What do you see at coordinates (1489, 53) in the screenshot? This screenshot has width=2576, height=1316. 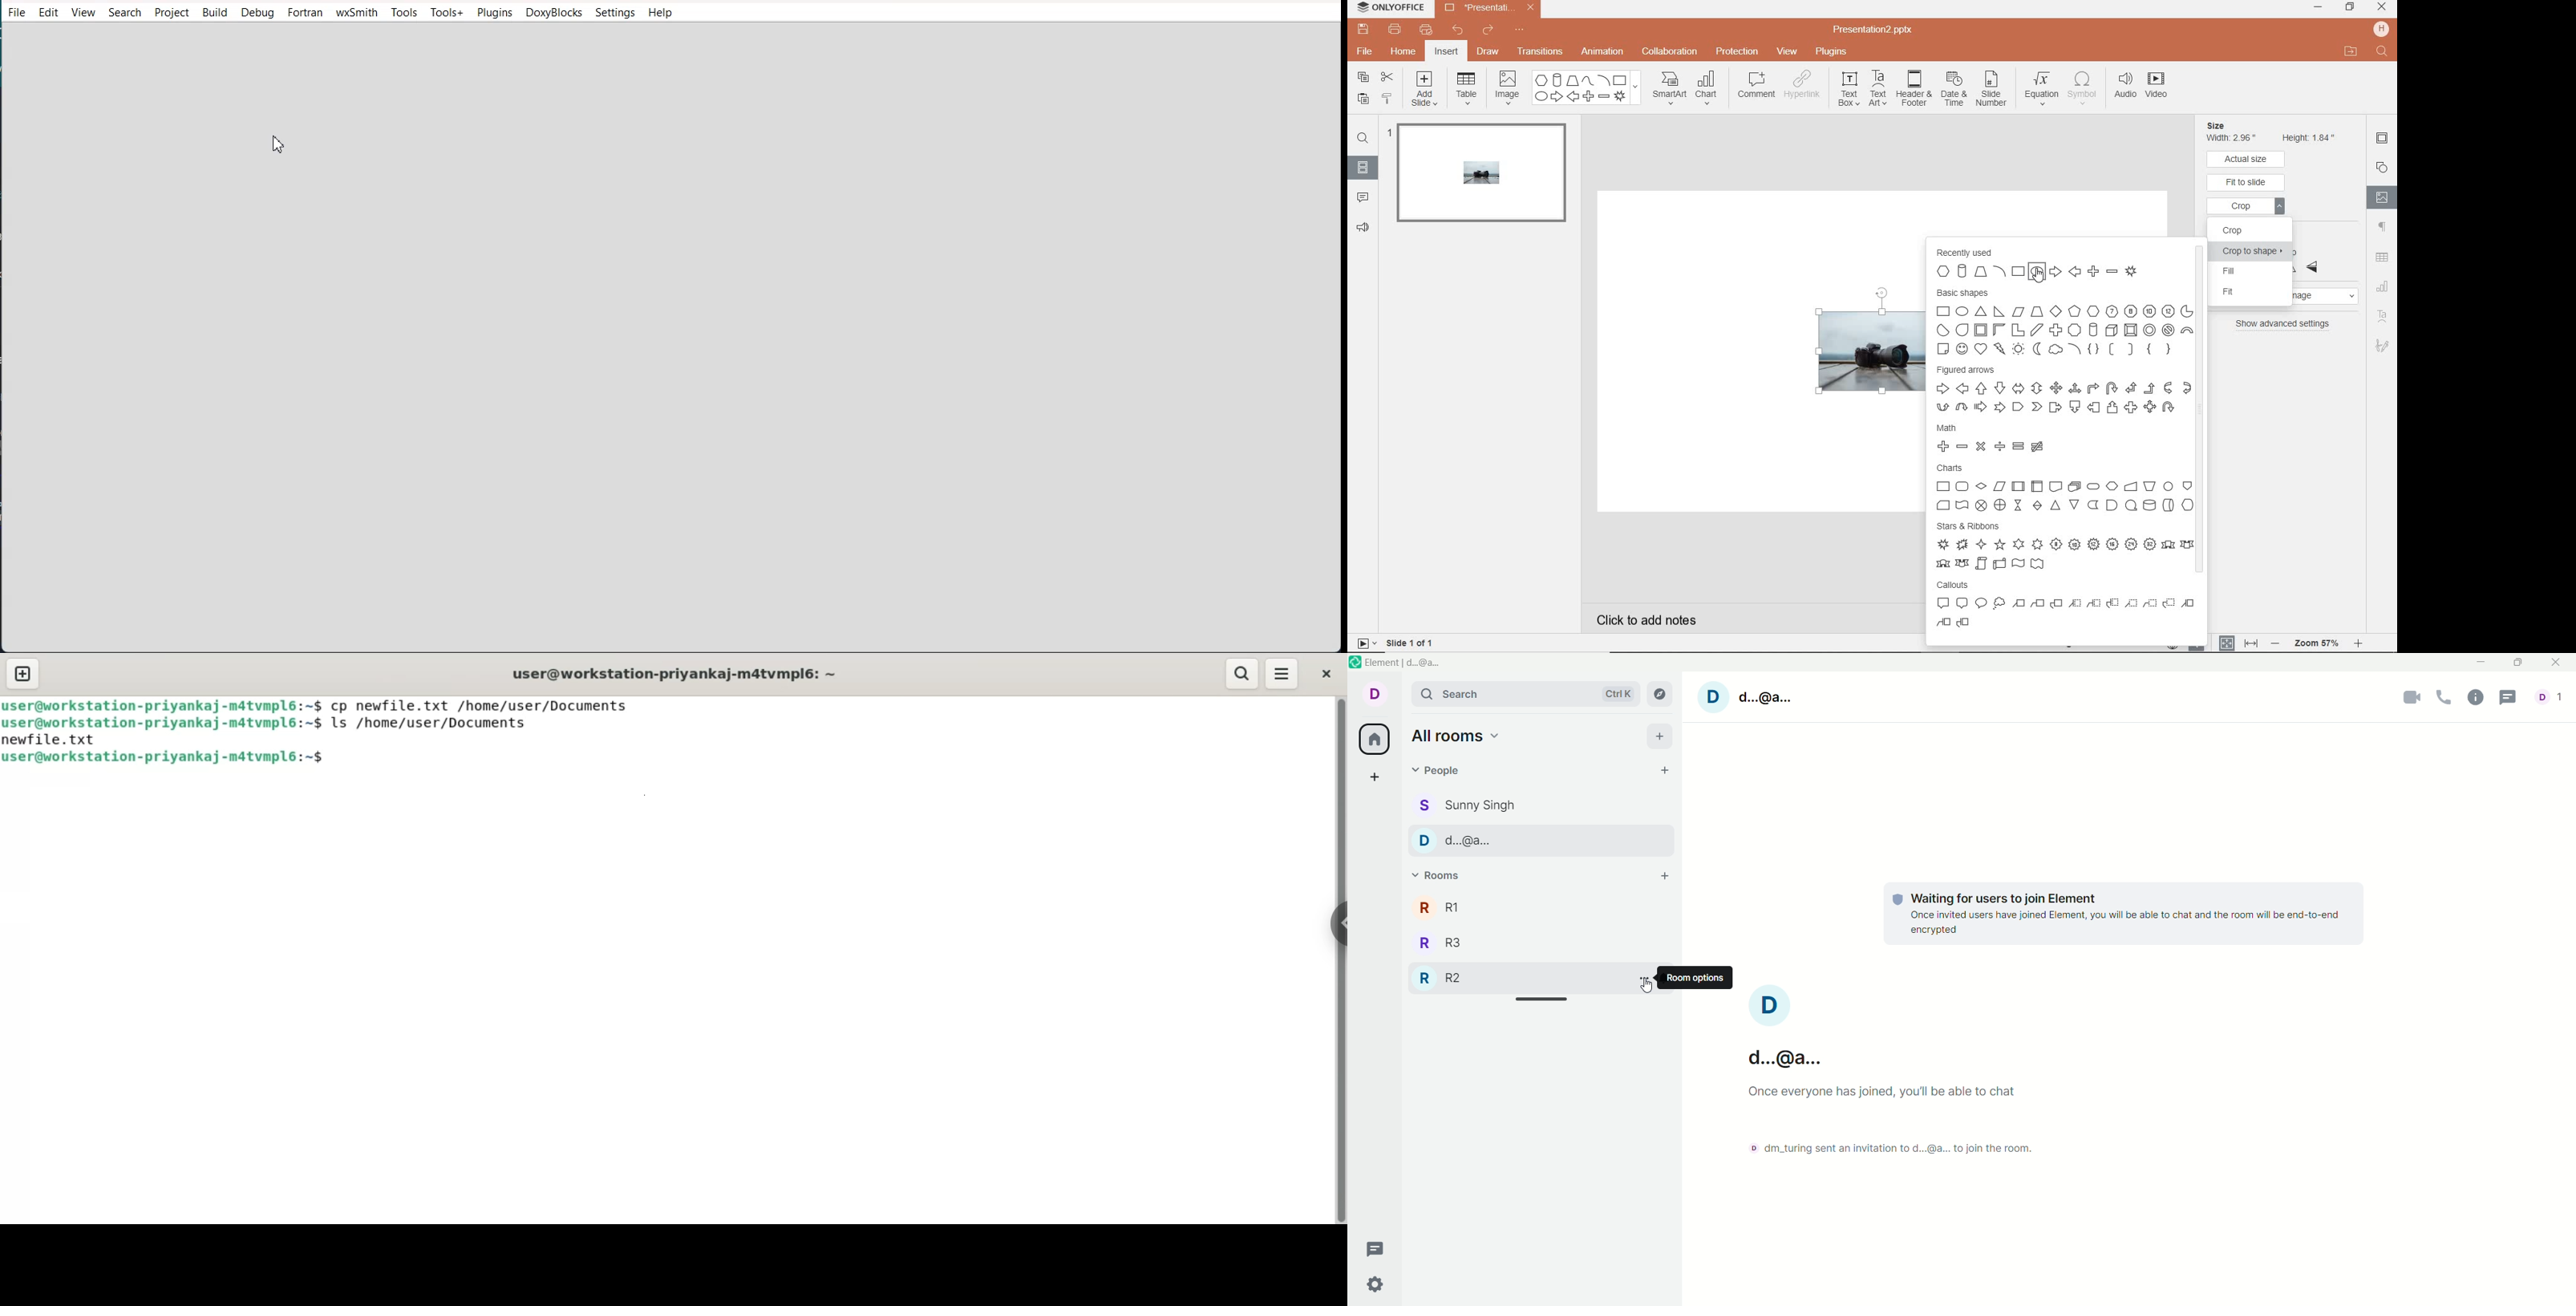 I see `draw` at bounding box center [1489, 53].